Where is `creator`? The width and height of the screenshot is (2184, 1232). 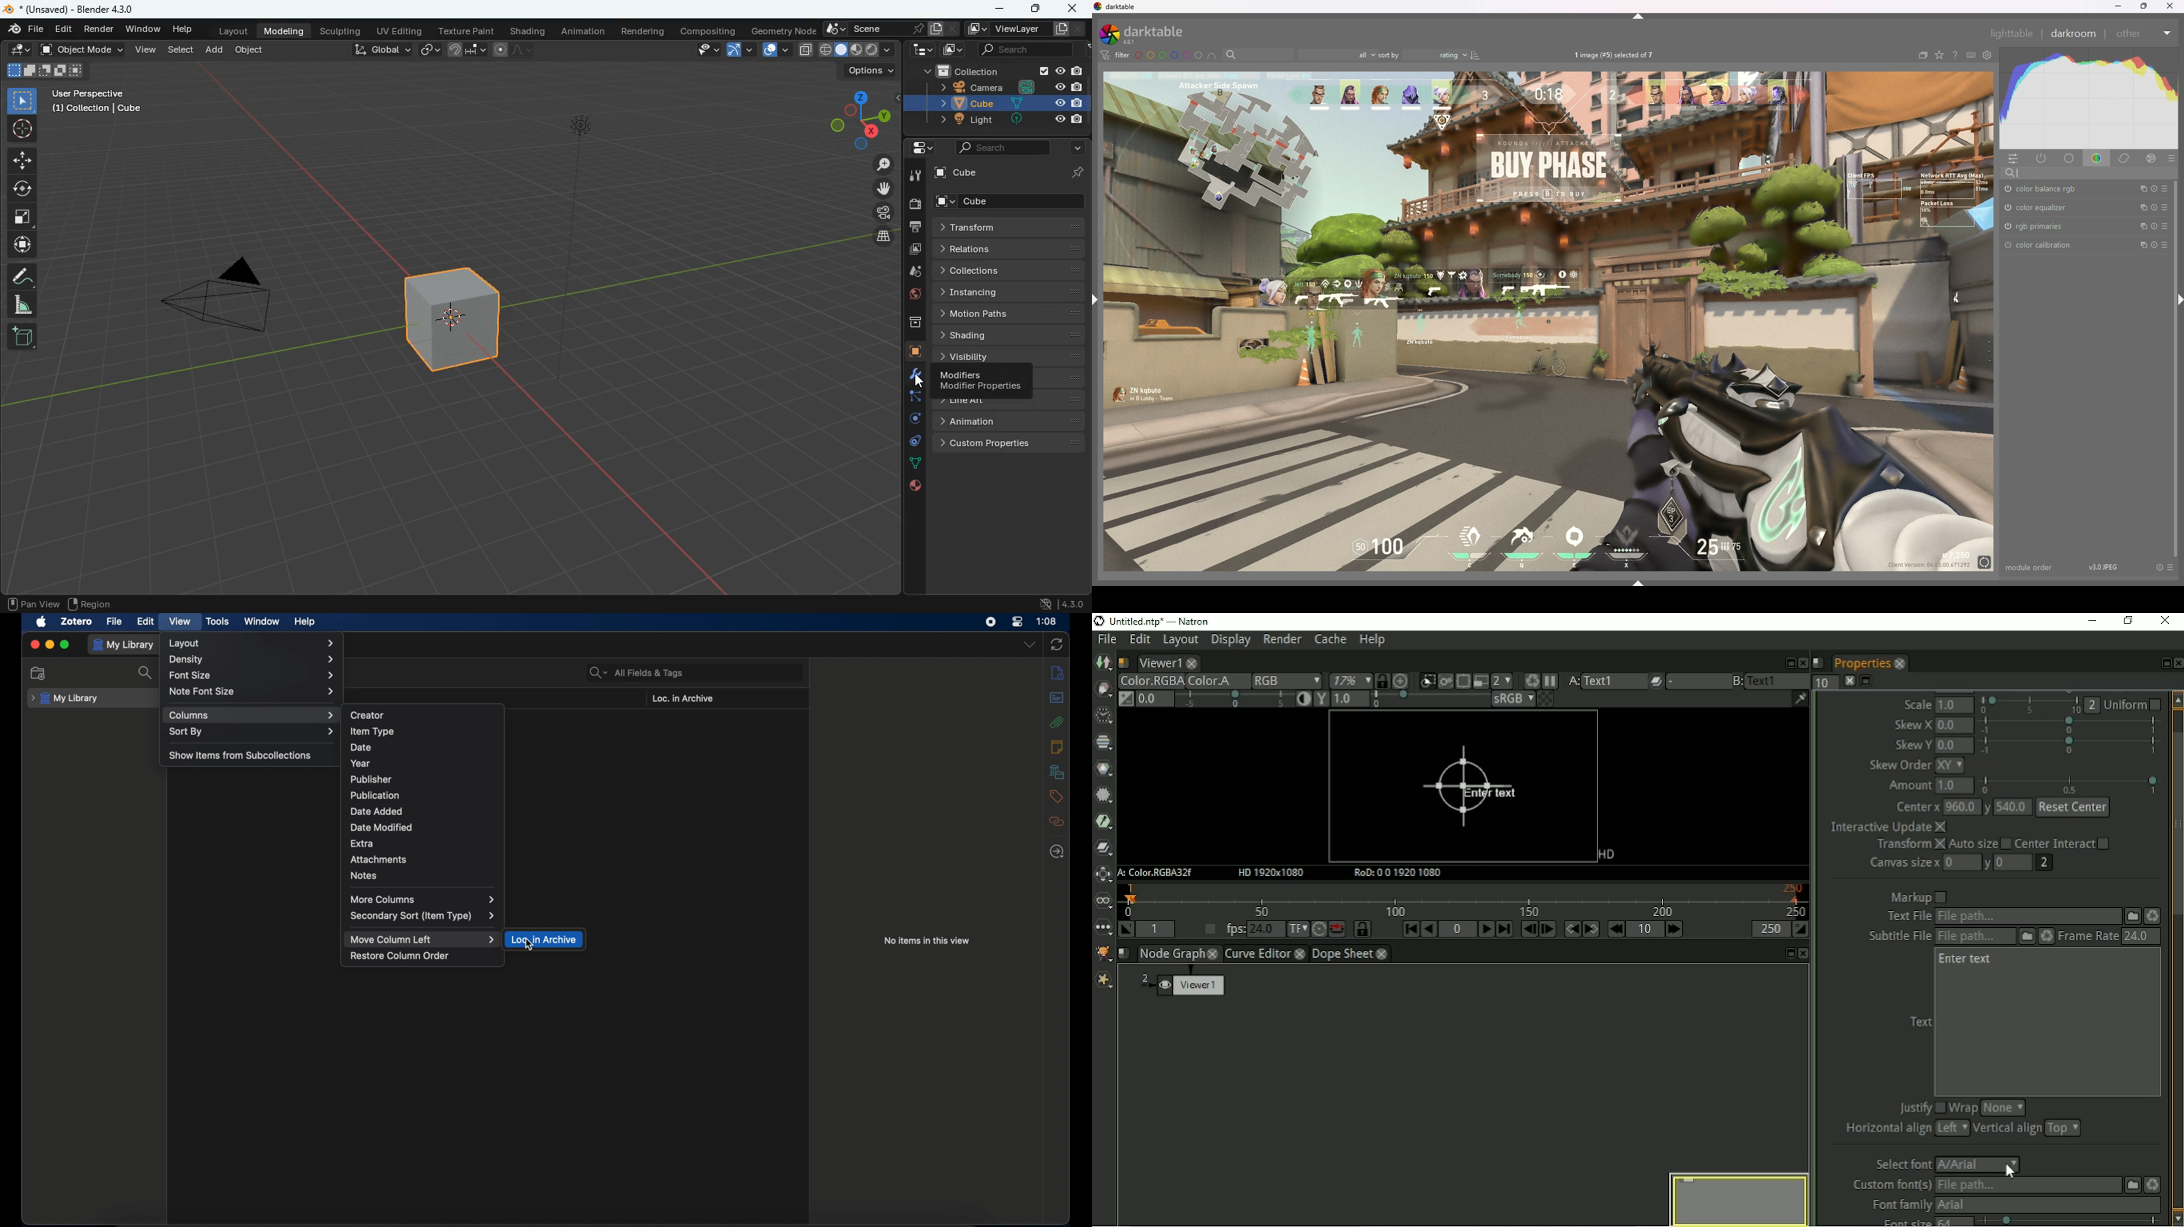
creator is located at coordinates (368, 714).